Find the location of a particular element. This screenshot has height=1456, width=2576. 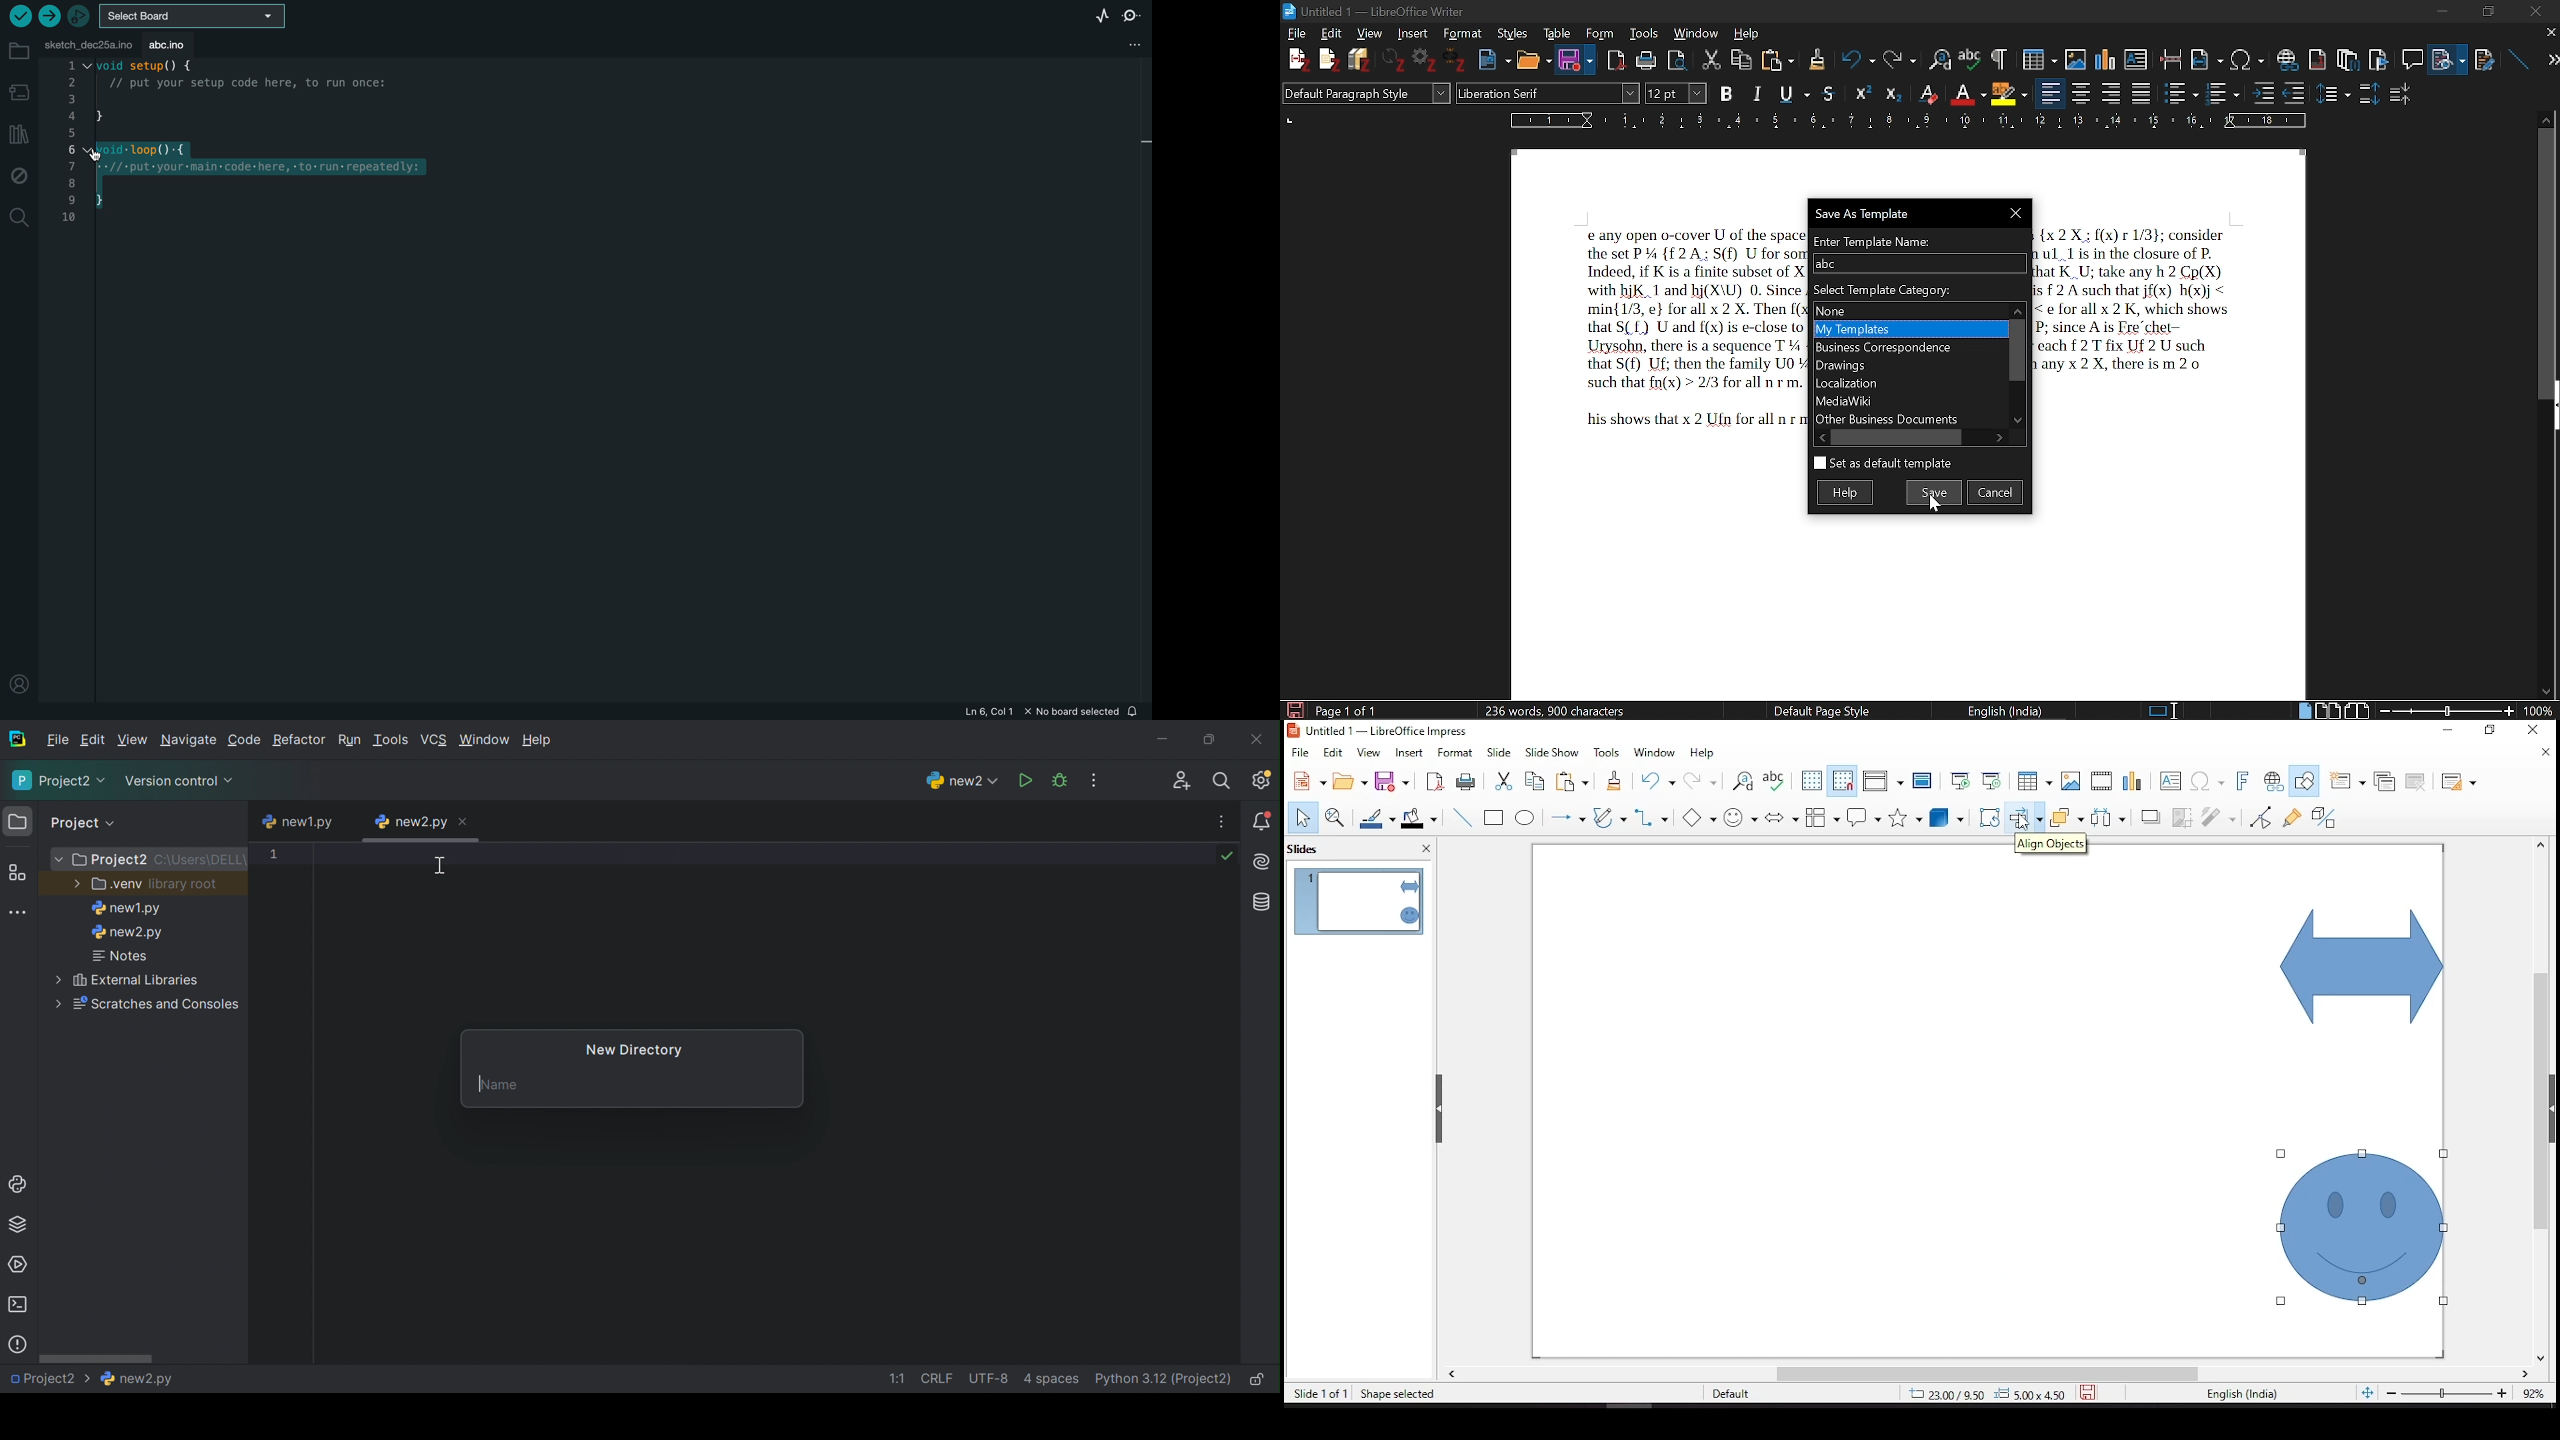

Subscript is located at coordinates (1967, 91).